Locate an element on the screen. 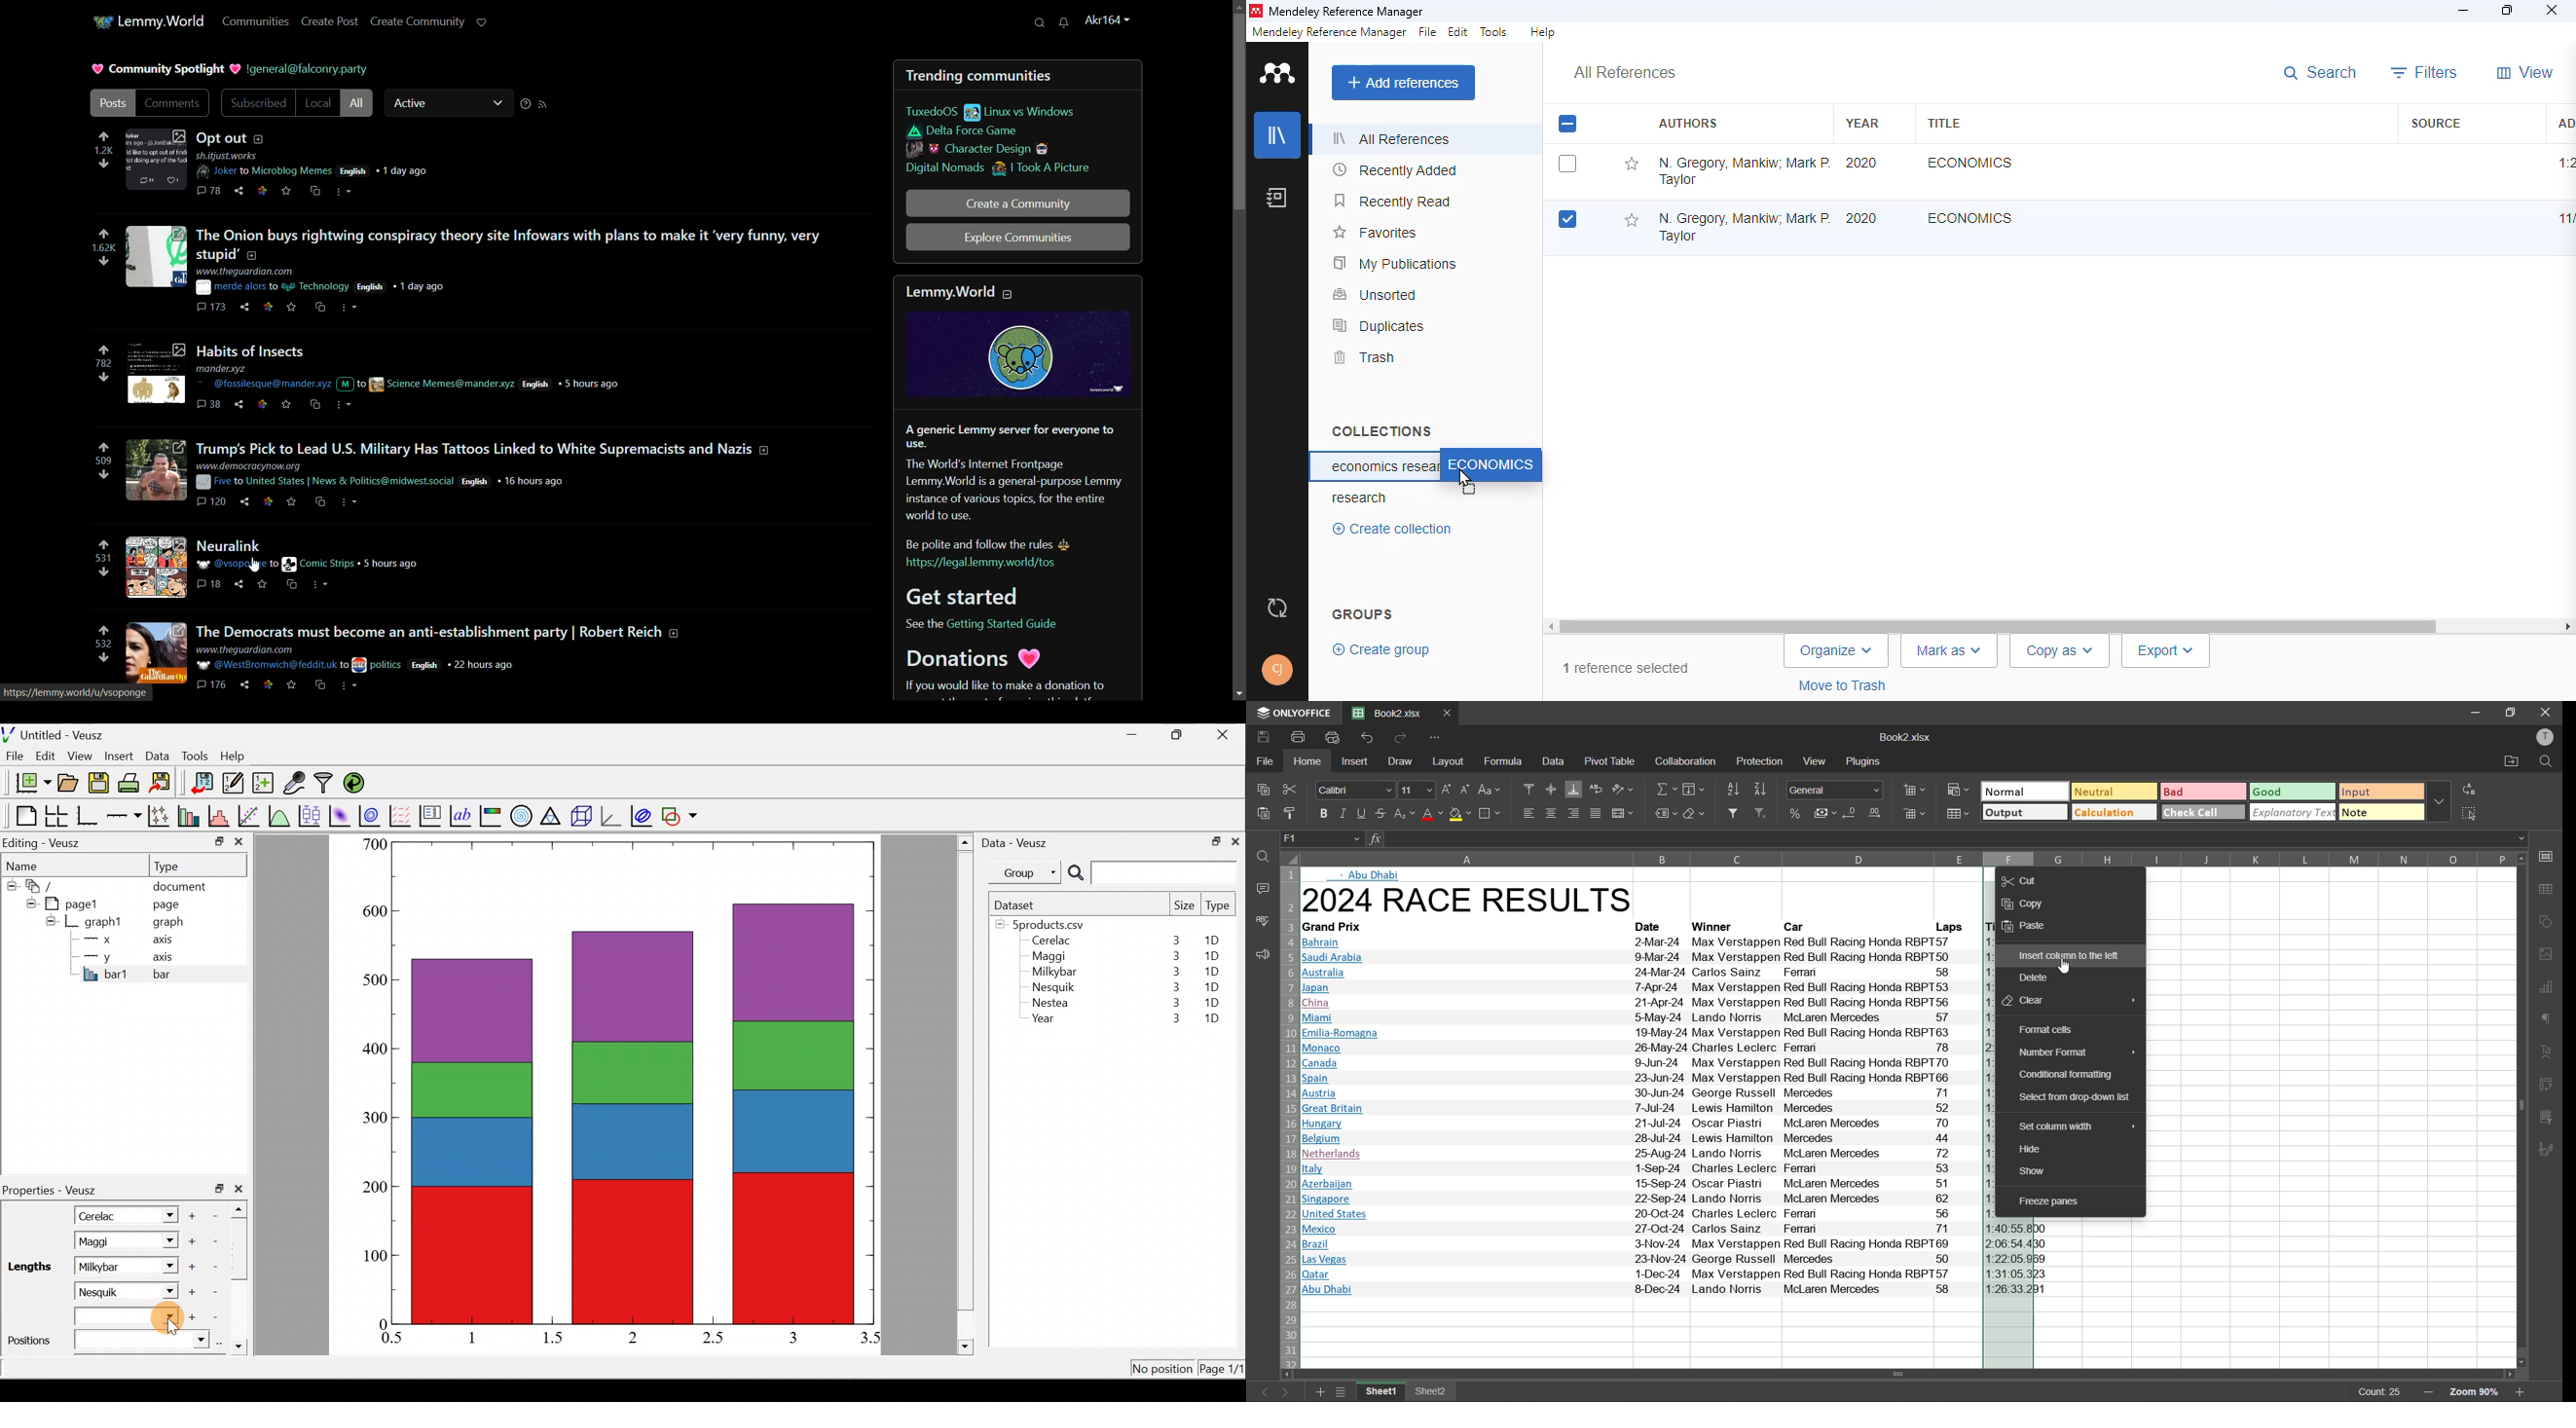 This screenshot has width=2576, height=1428. create community is located at coordinates (417, 23).